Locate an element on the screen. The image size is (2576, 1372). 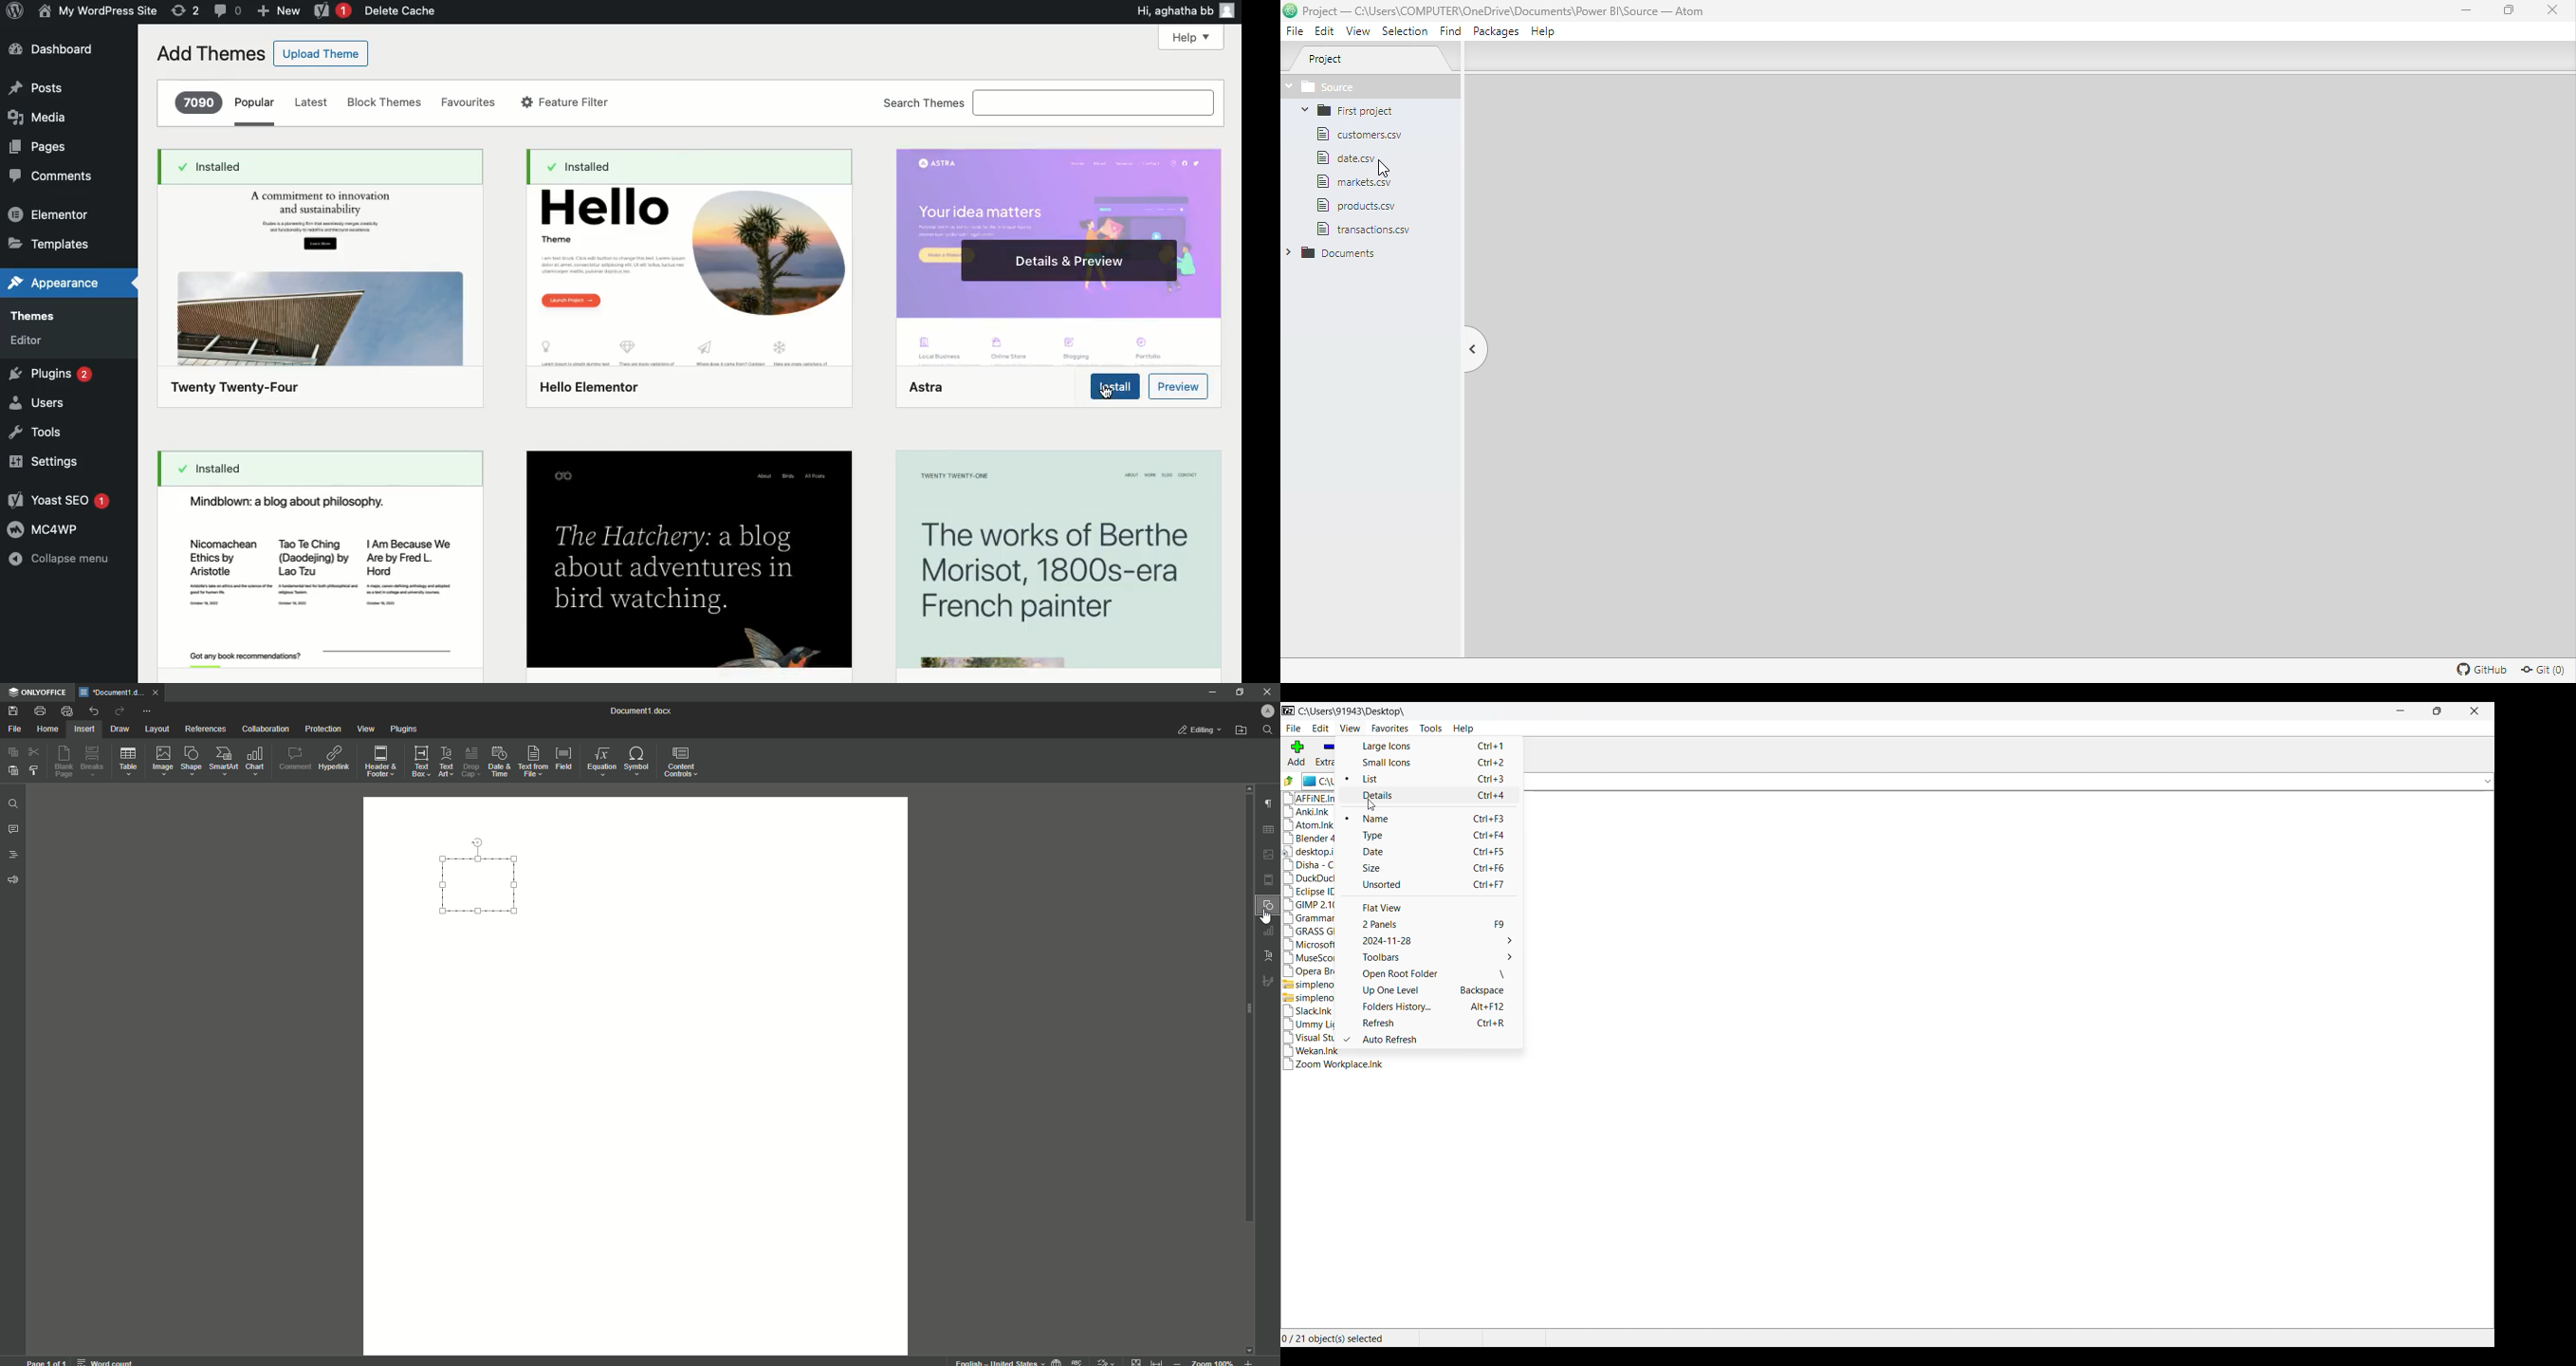
Tools is located at coordinates (35, 433).